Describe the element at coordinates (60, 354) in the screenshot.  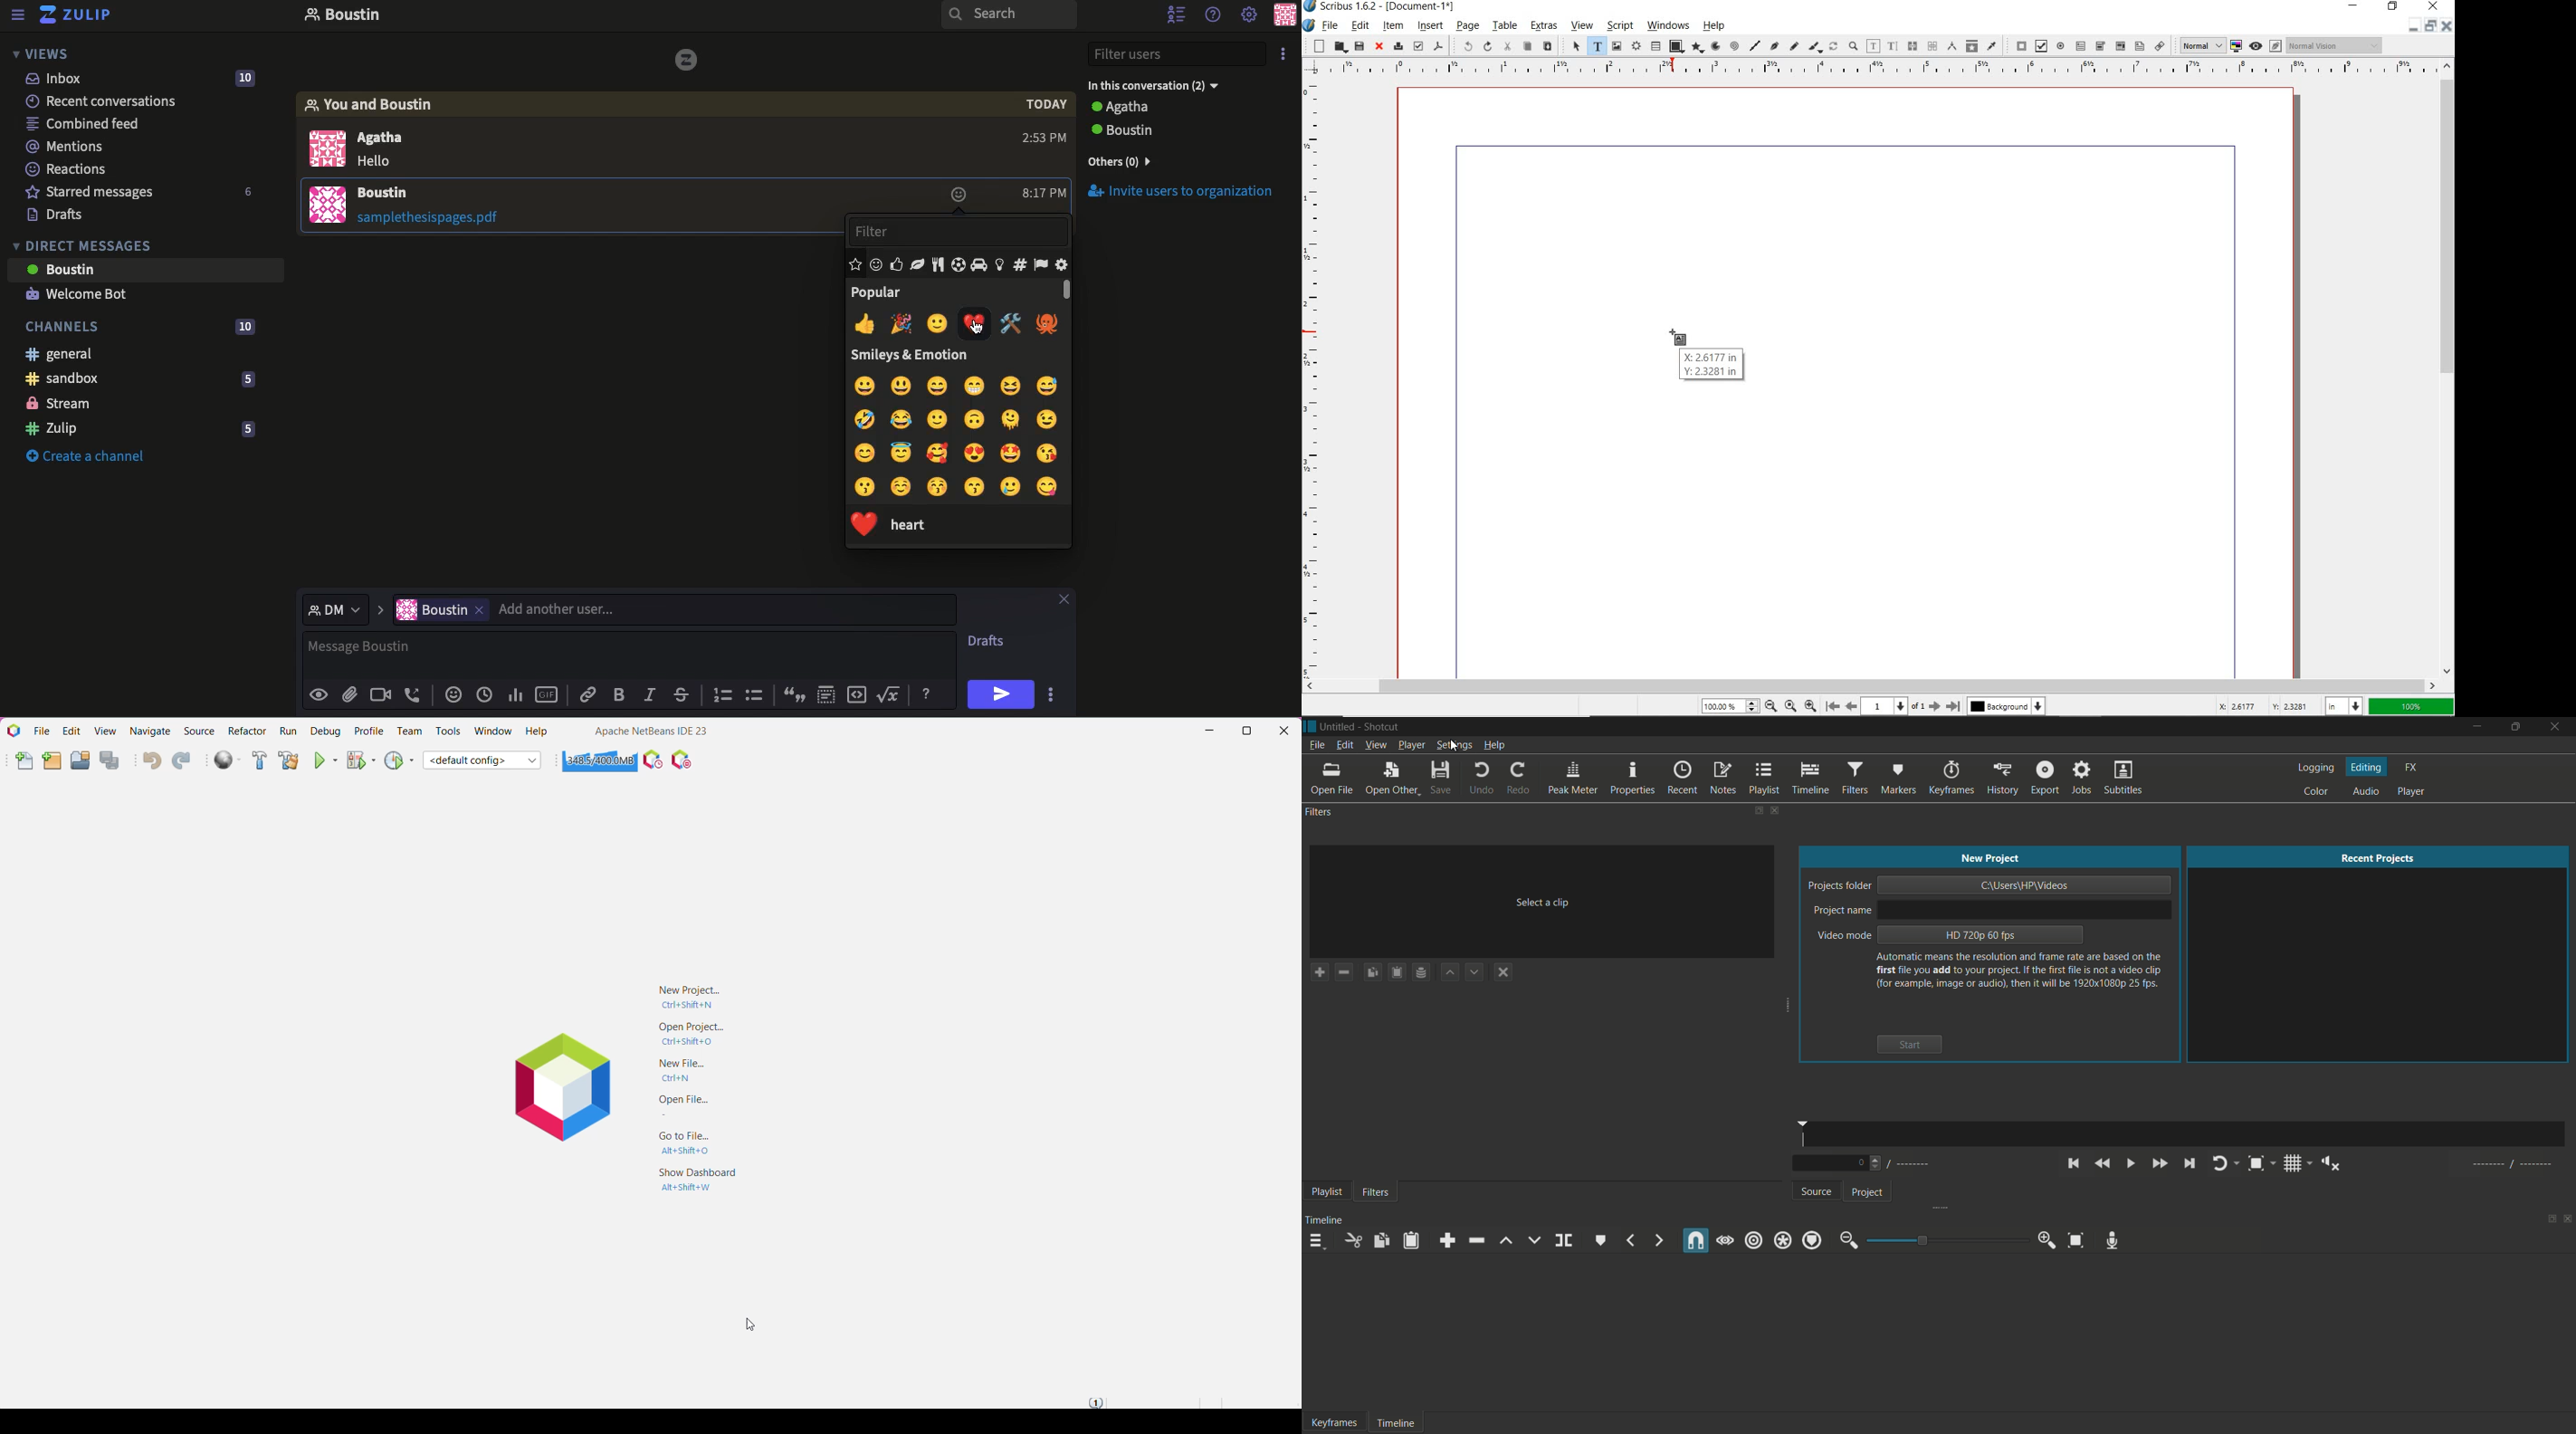
I see `General` at that location.